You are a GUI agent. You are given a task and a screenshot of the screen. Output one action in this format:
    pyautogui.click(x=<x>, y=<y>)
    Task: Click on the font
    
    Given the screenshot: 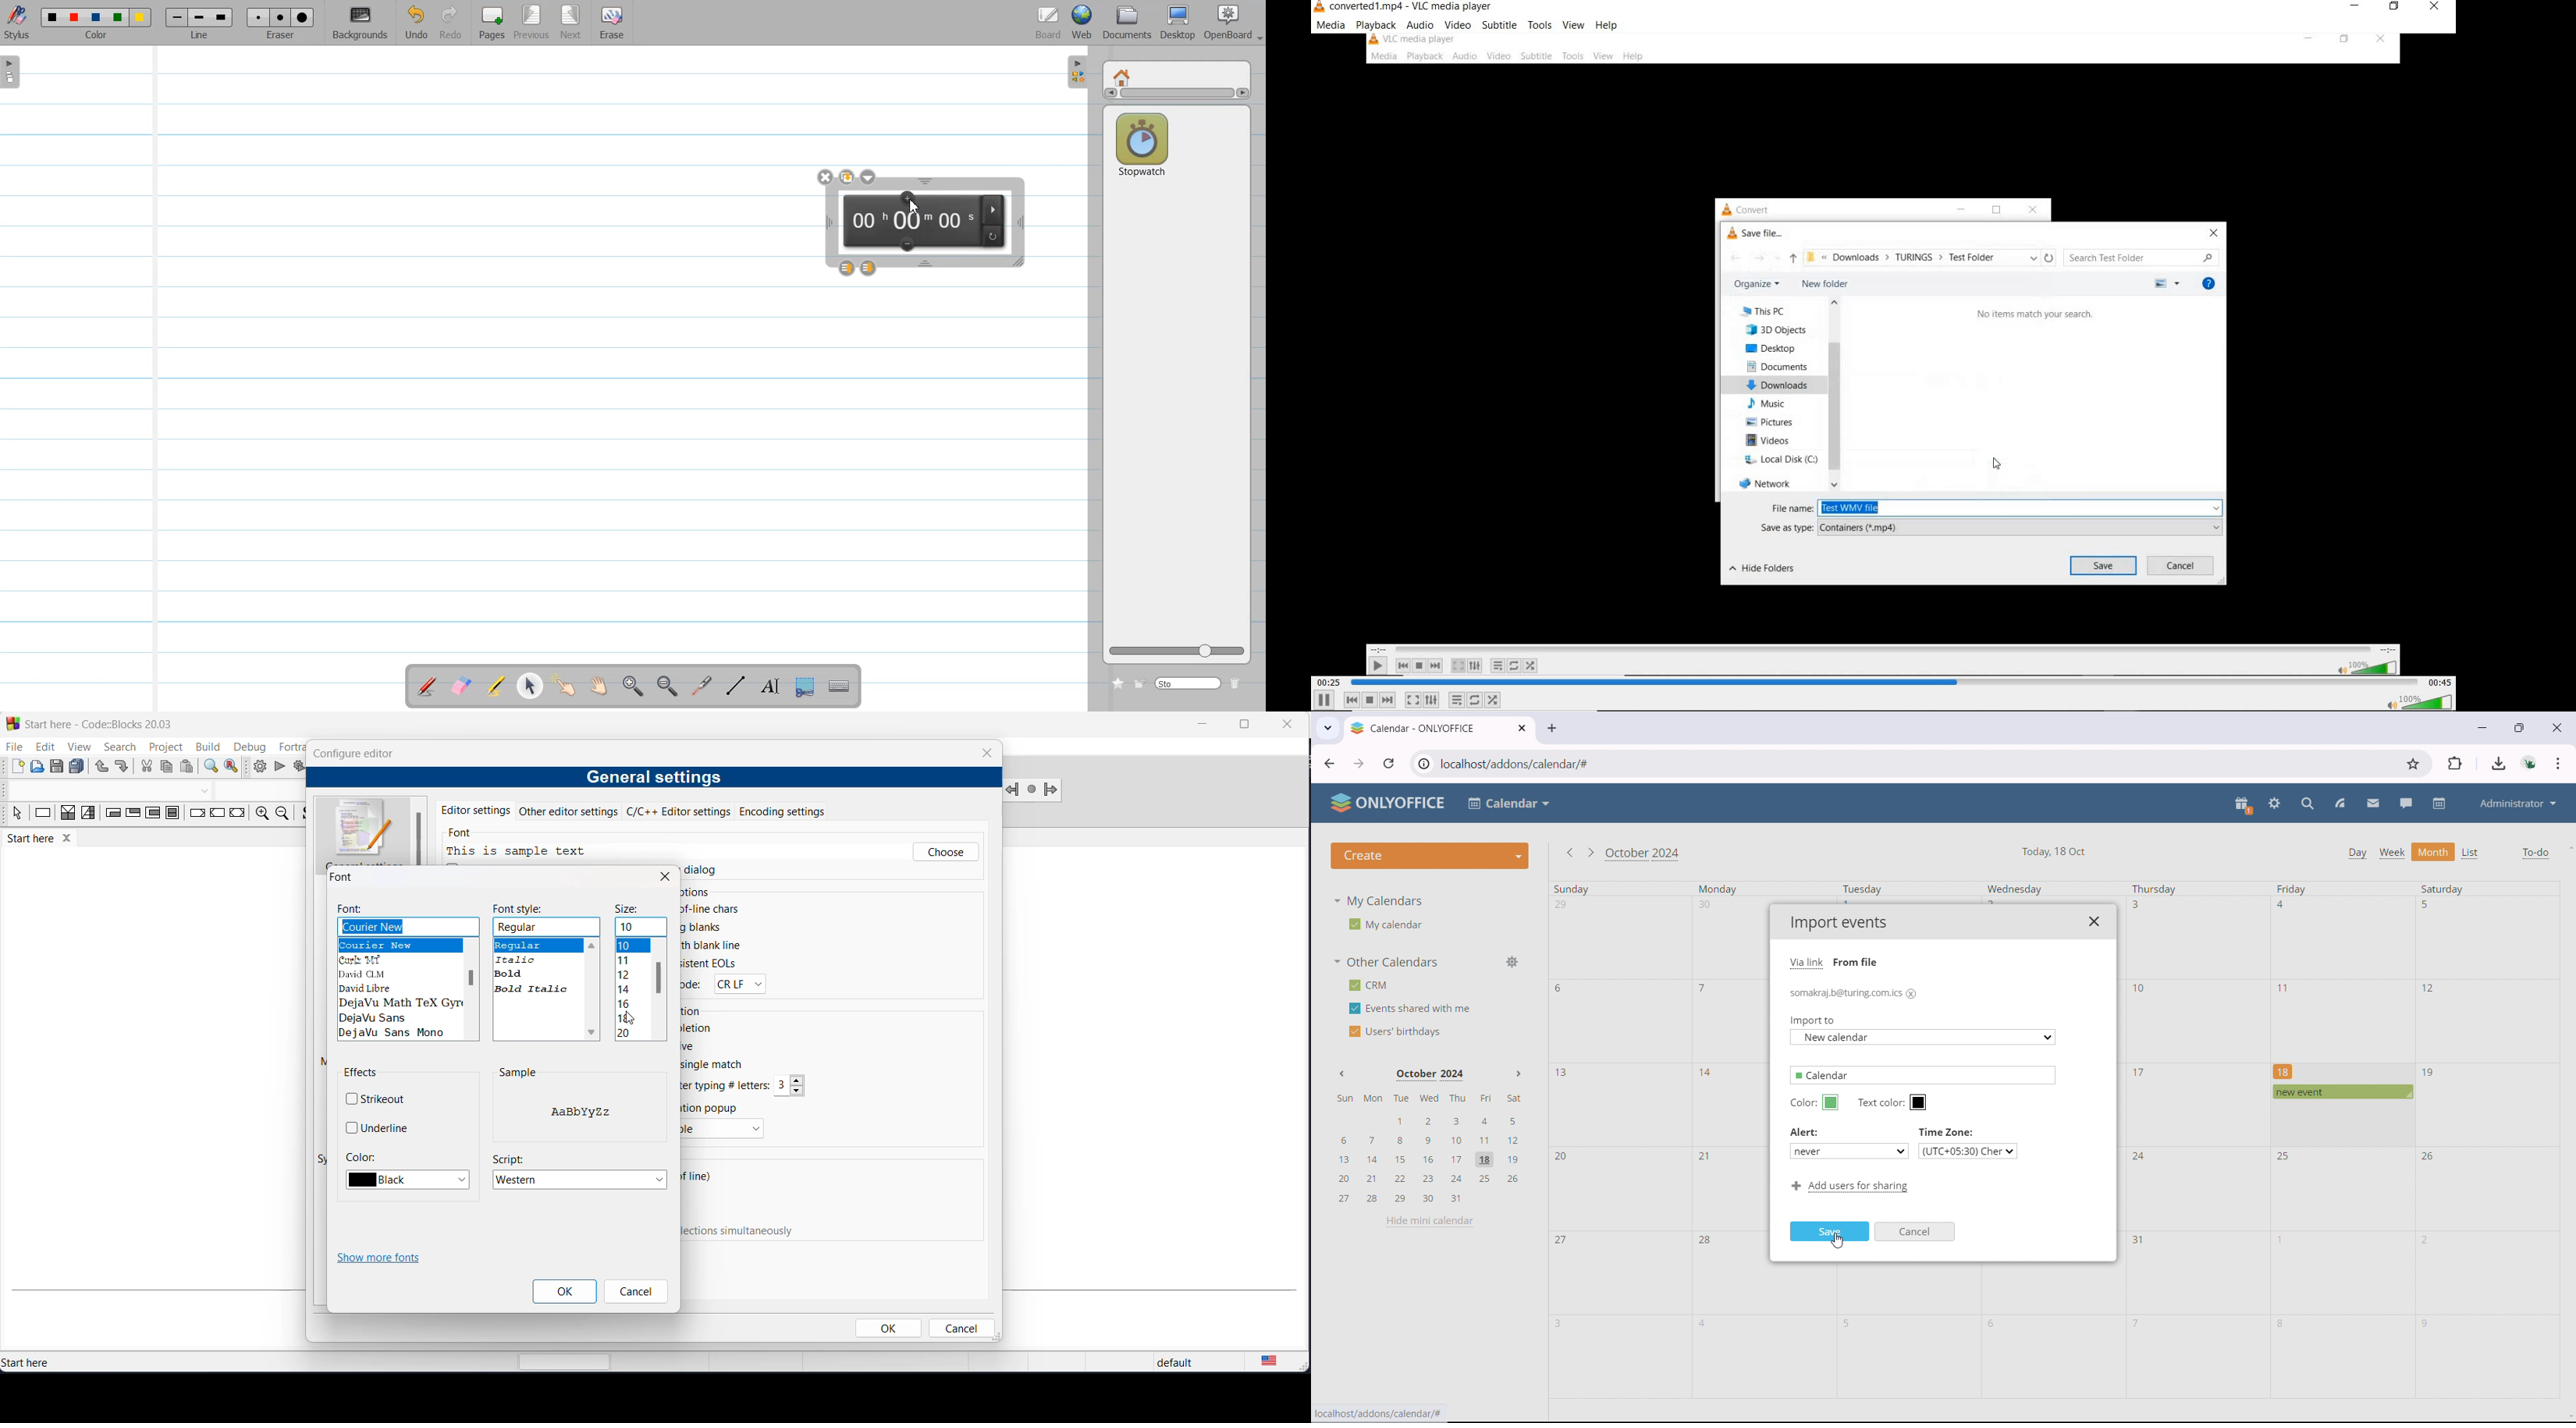 What is the action you would take?
    pyautogui.click(x=464, y=834)
    